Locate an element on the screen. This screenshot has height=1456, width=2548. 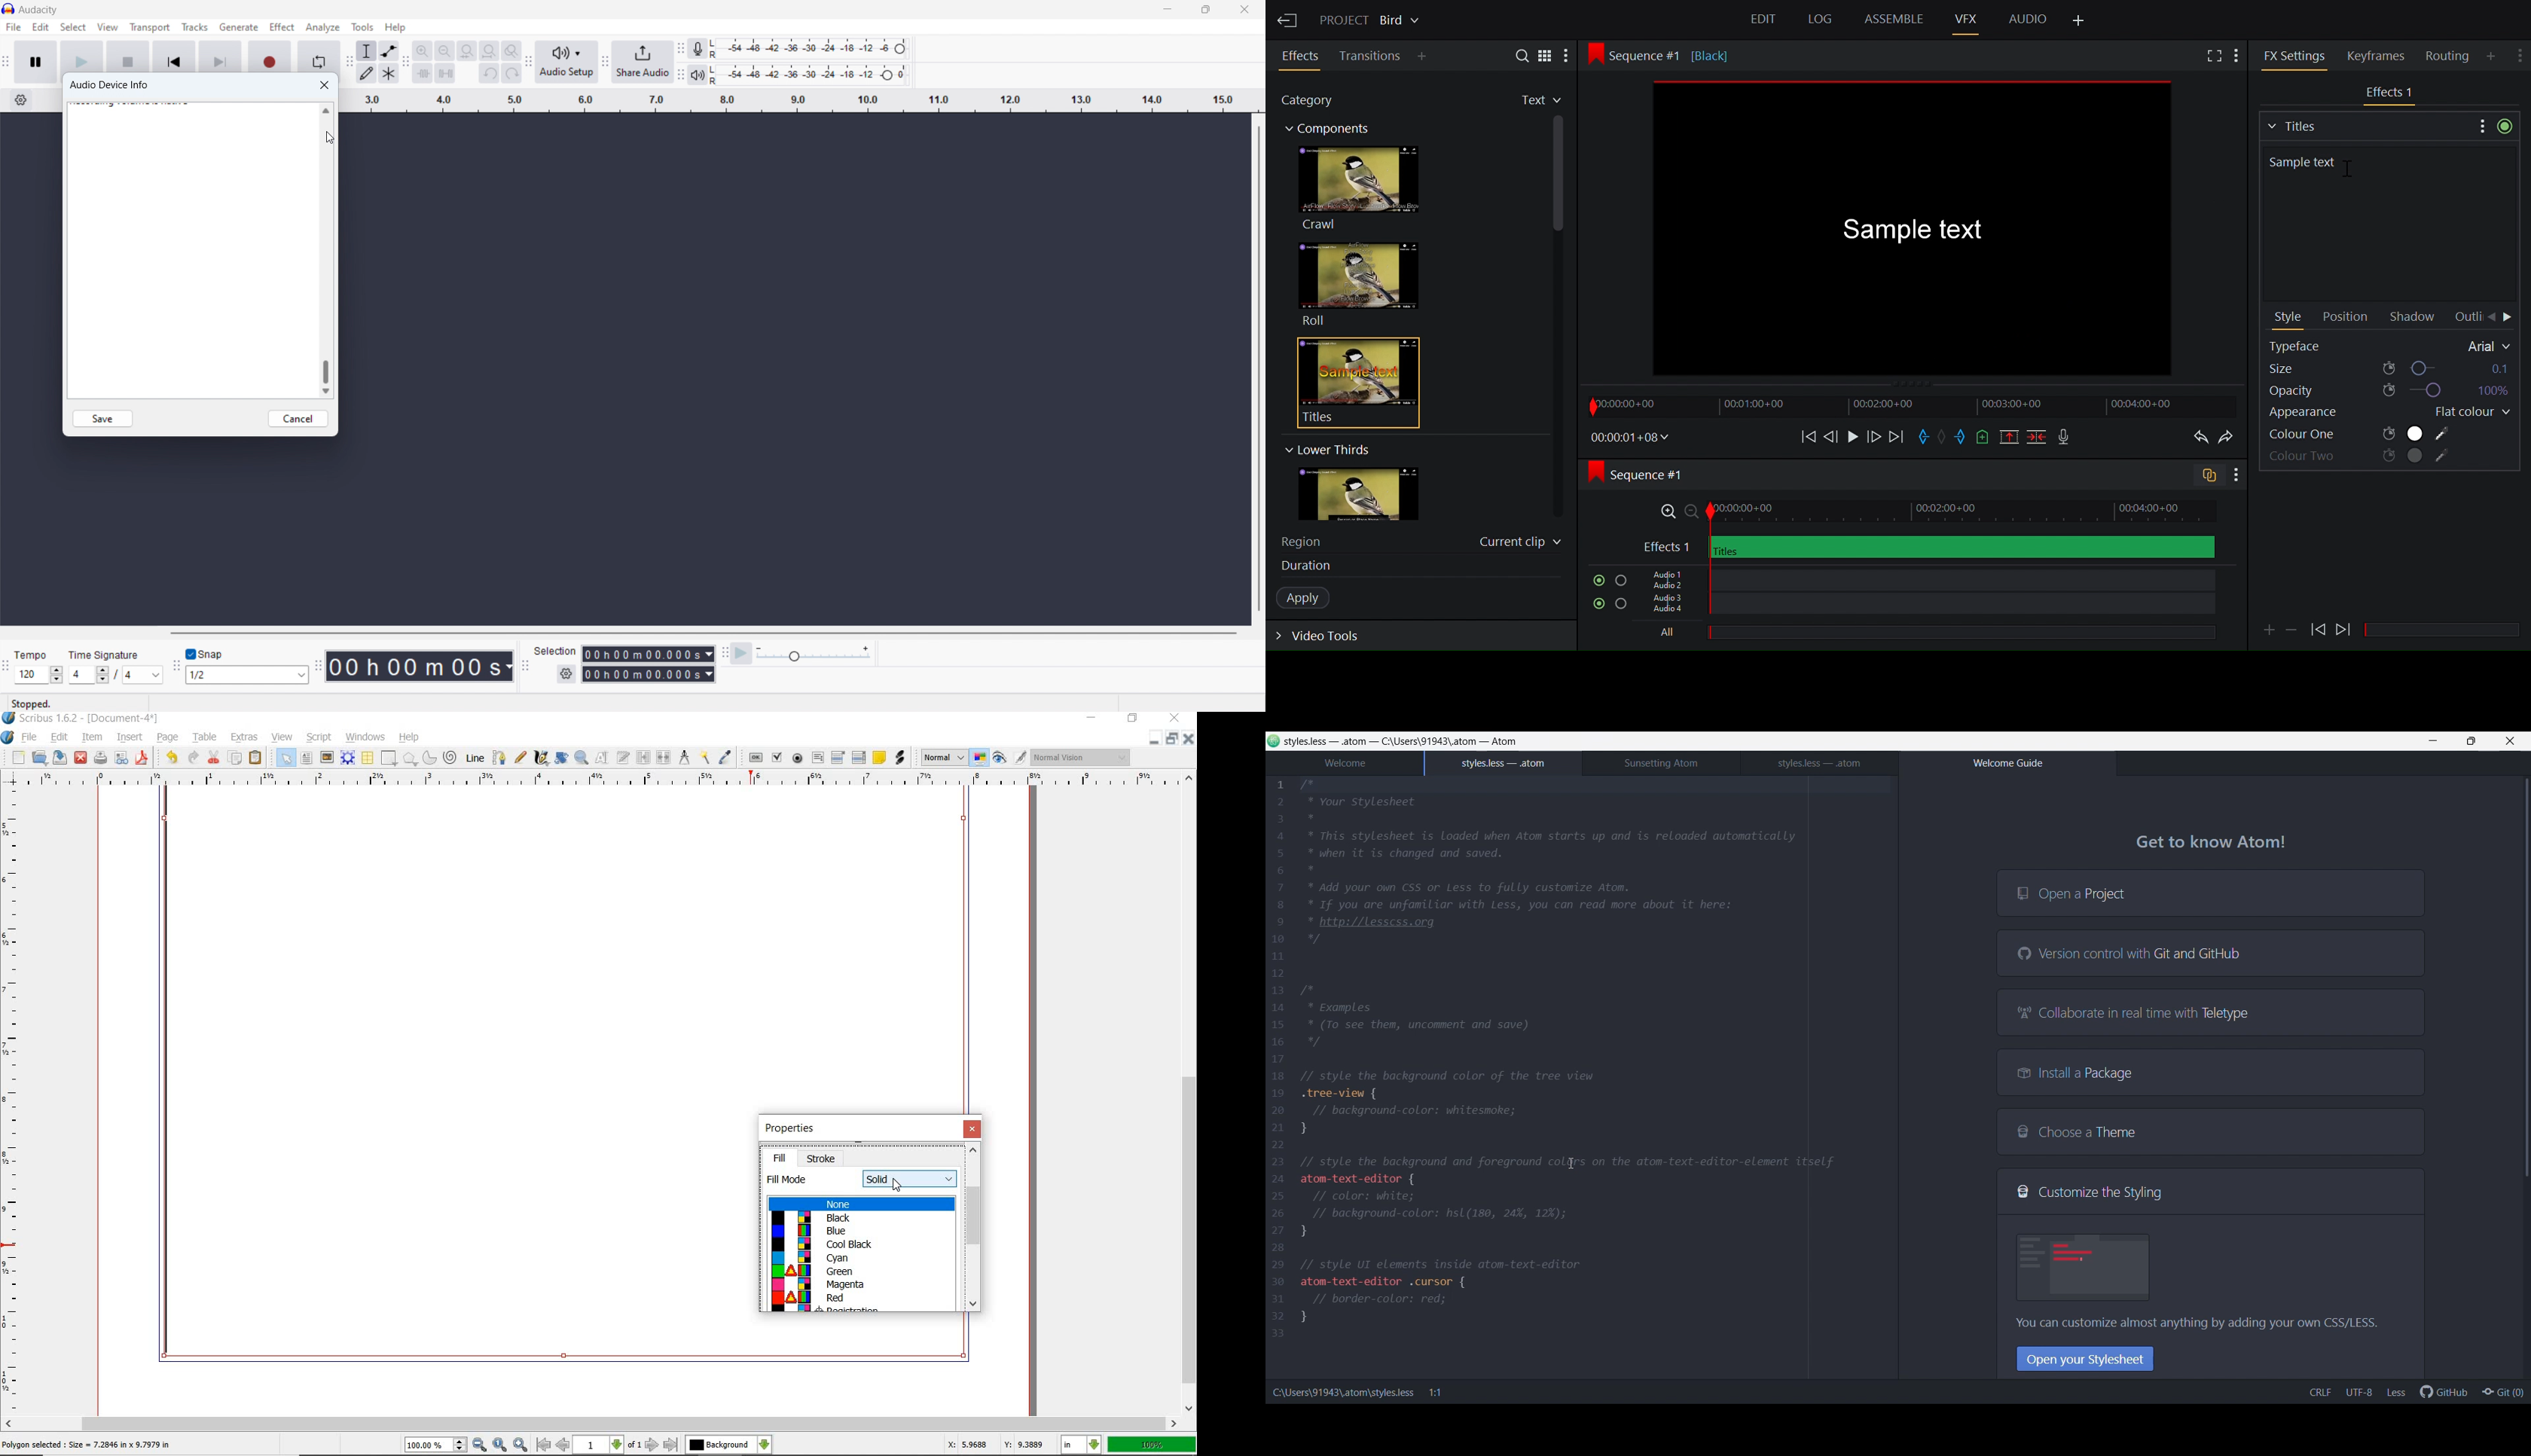
Add Panel is located at coordinates (2493, 55).